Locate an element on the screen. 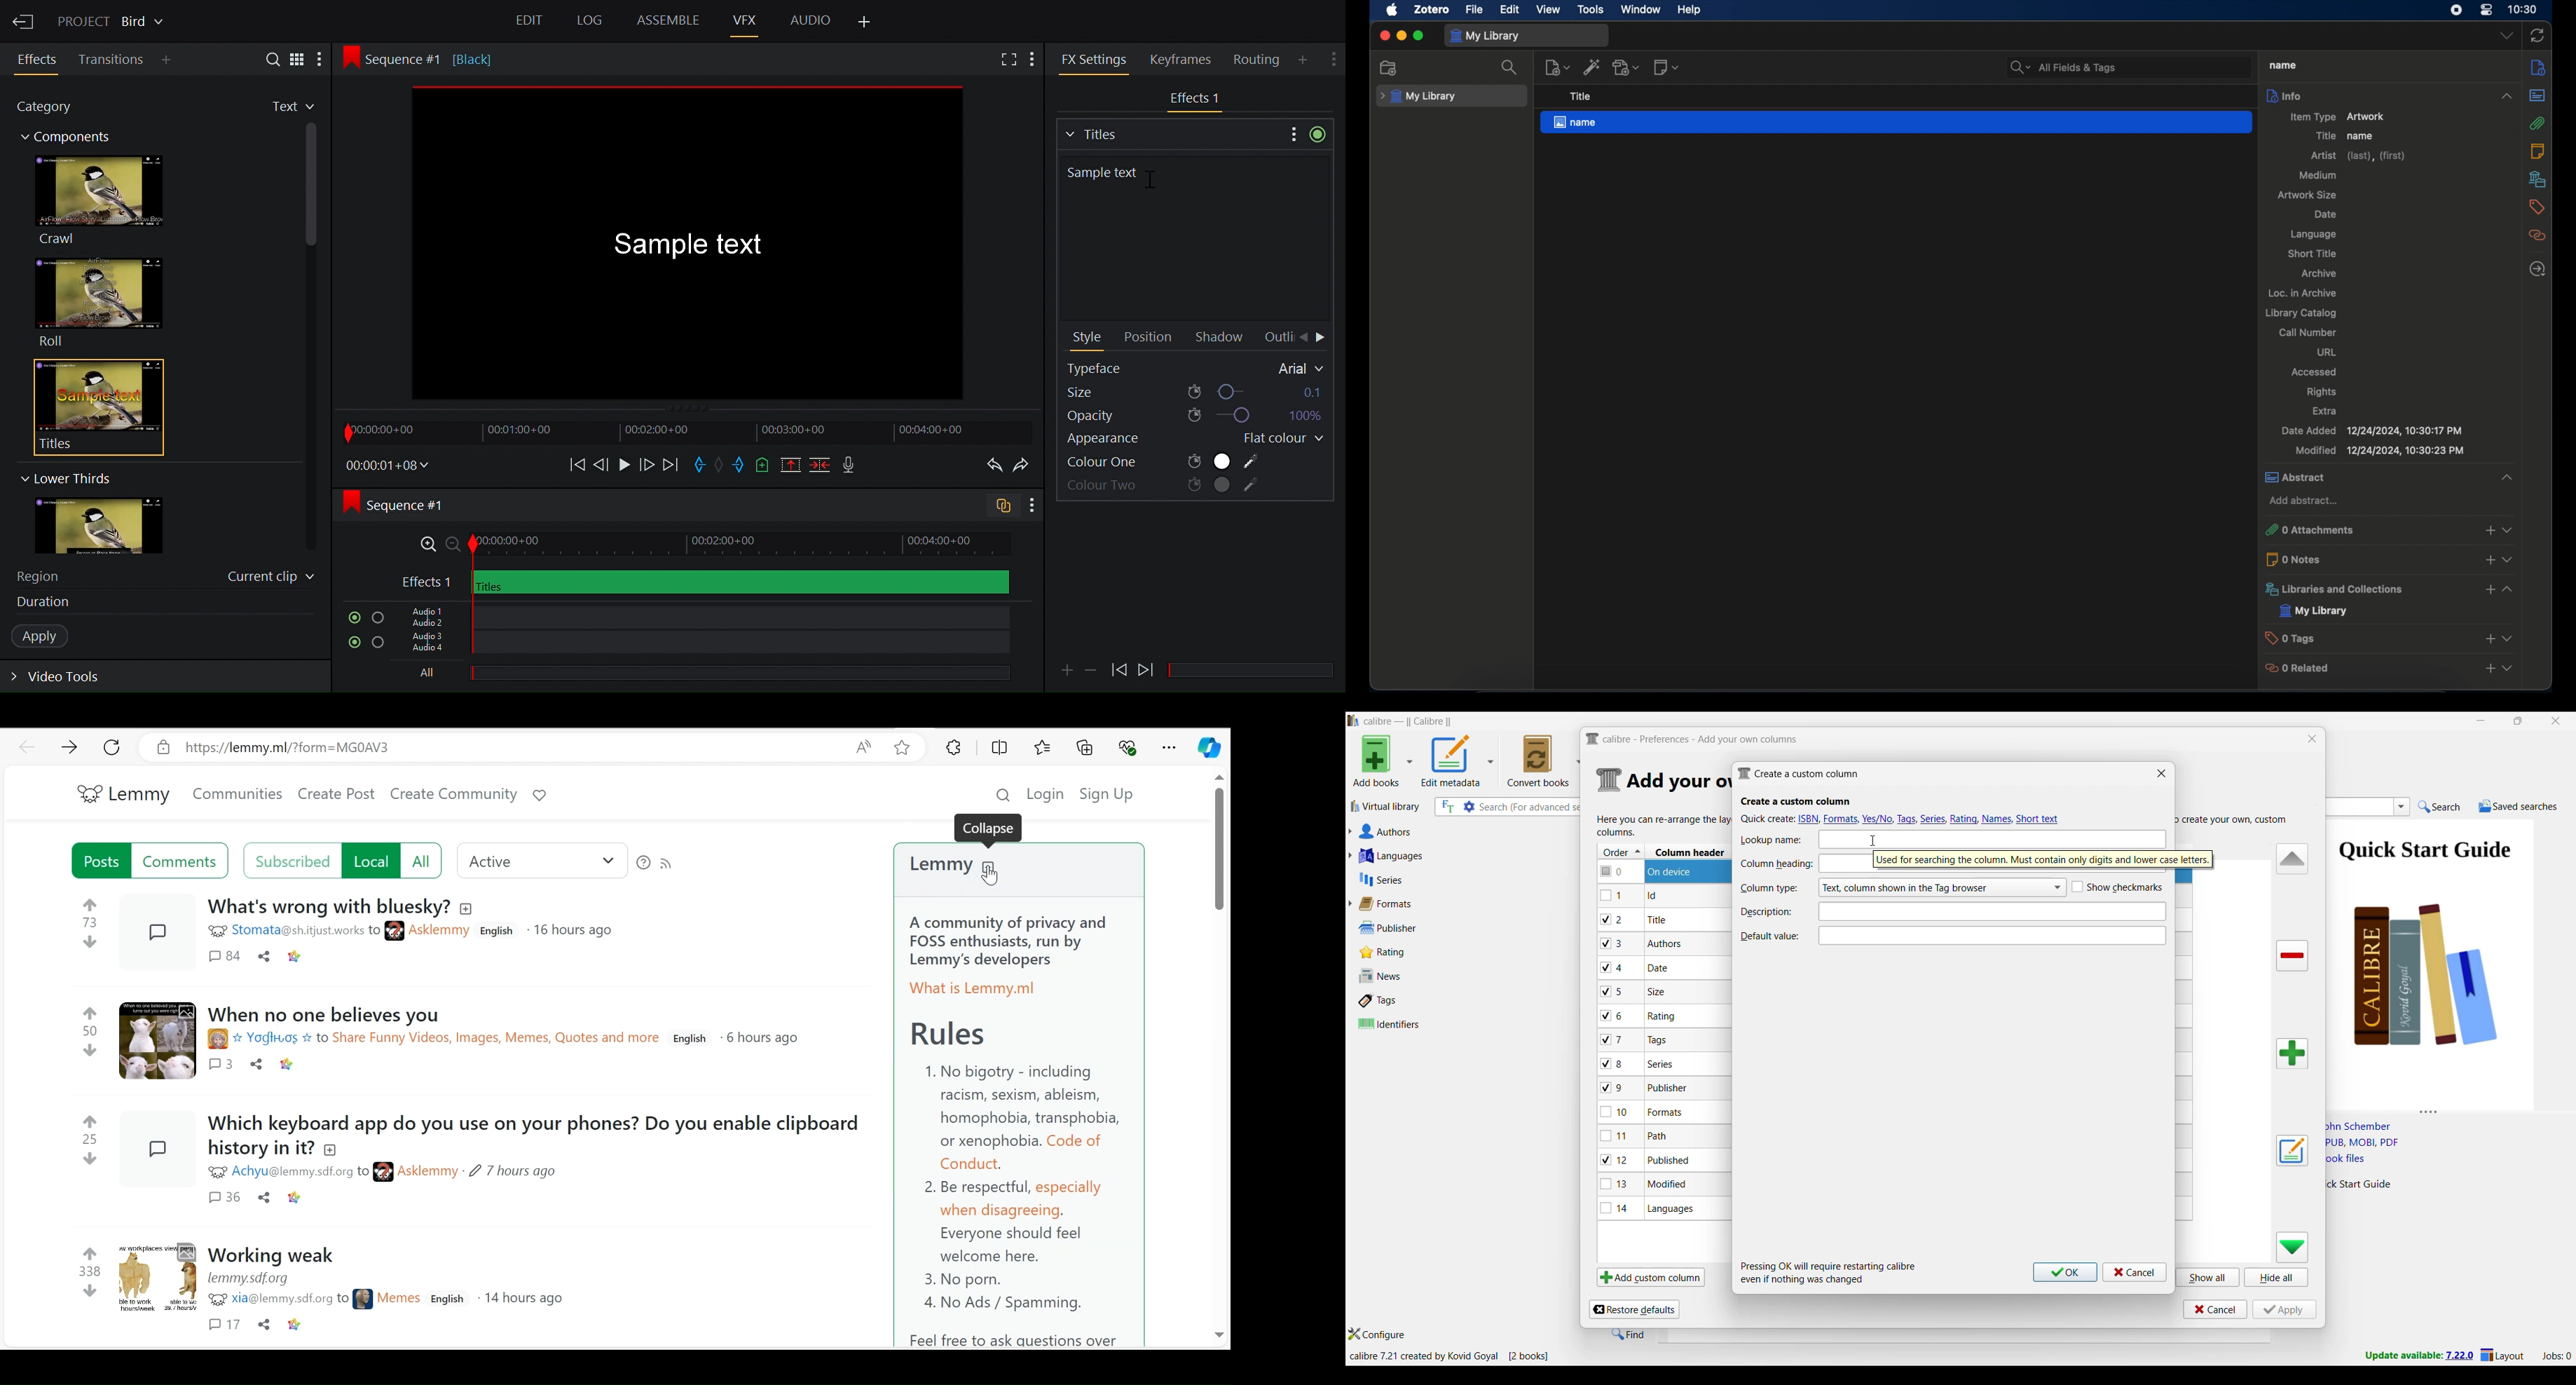 This screenshot has width=2576, height=1400. Title is located at coordinates (540, 1122).